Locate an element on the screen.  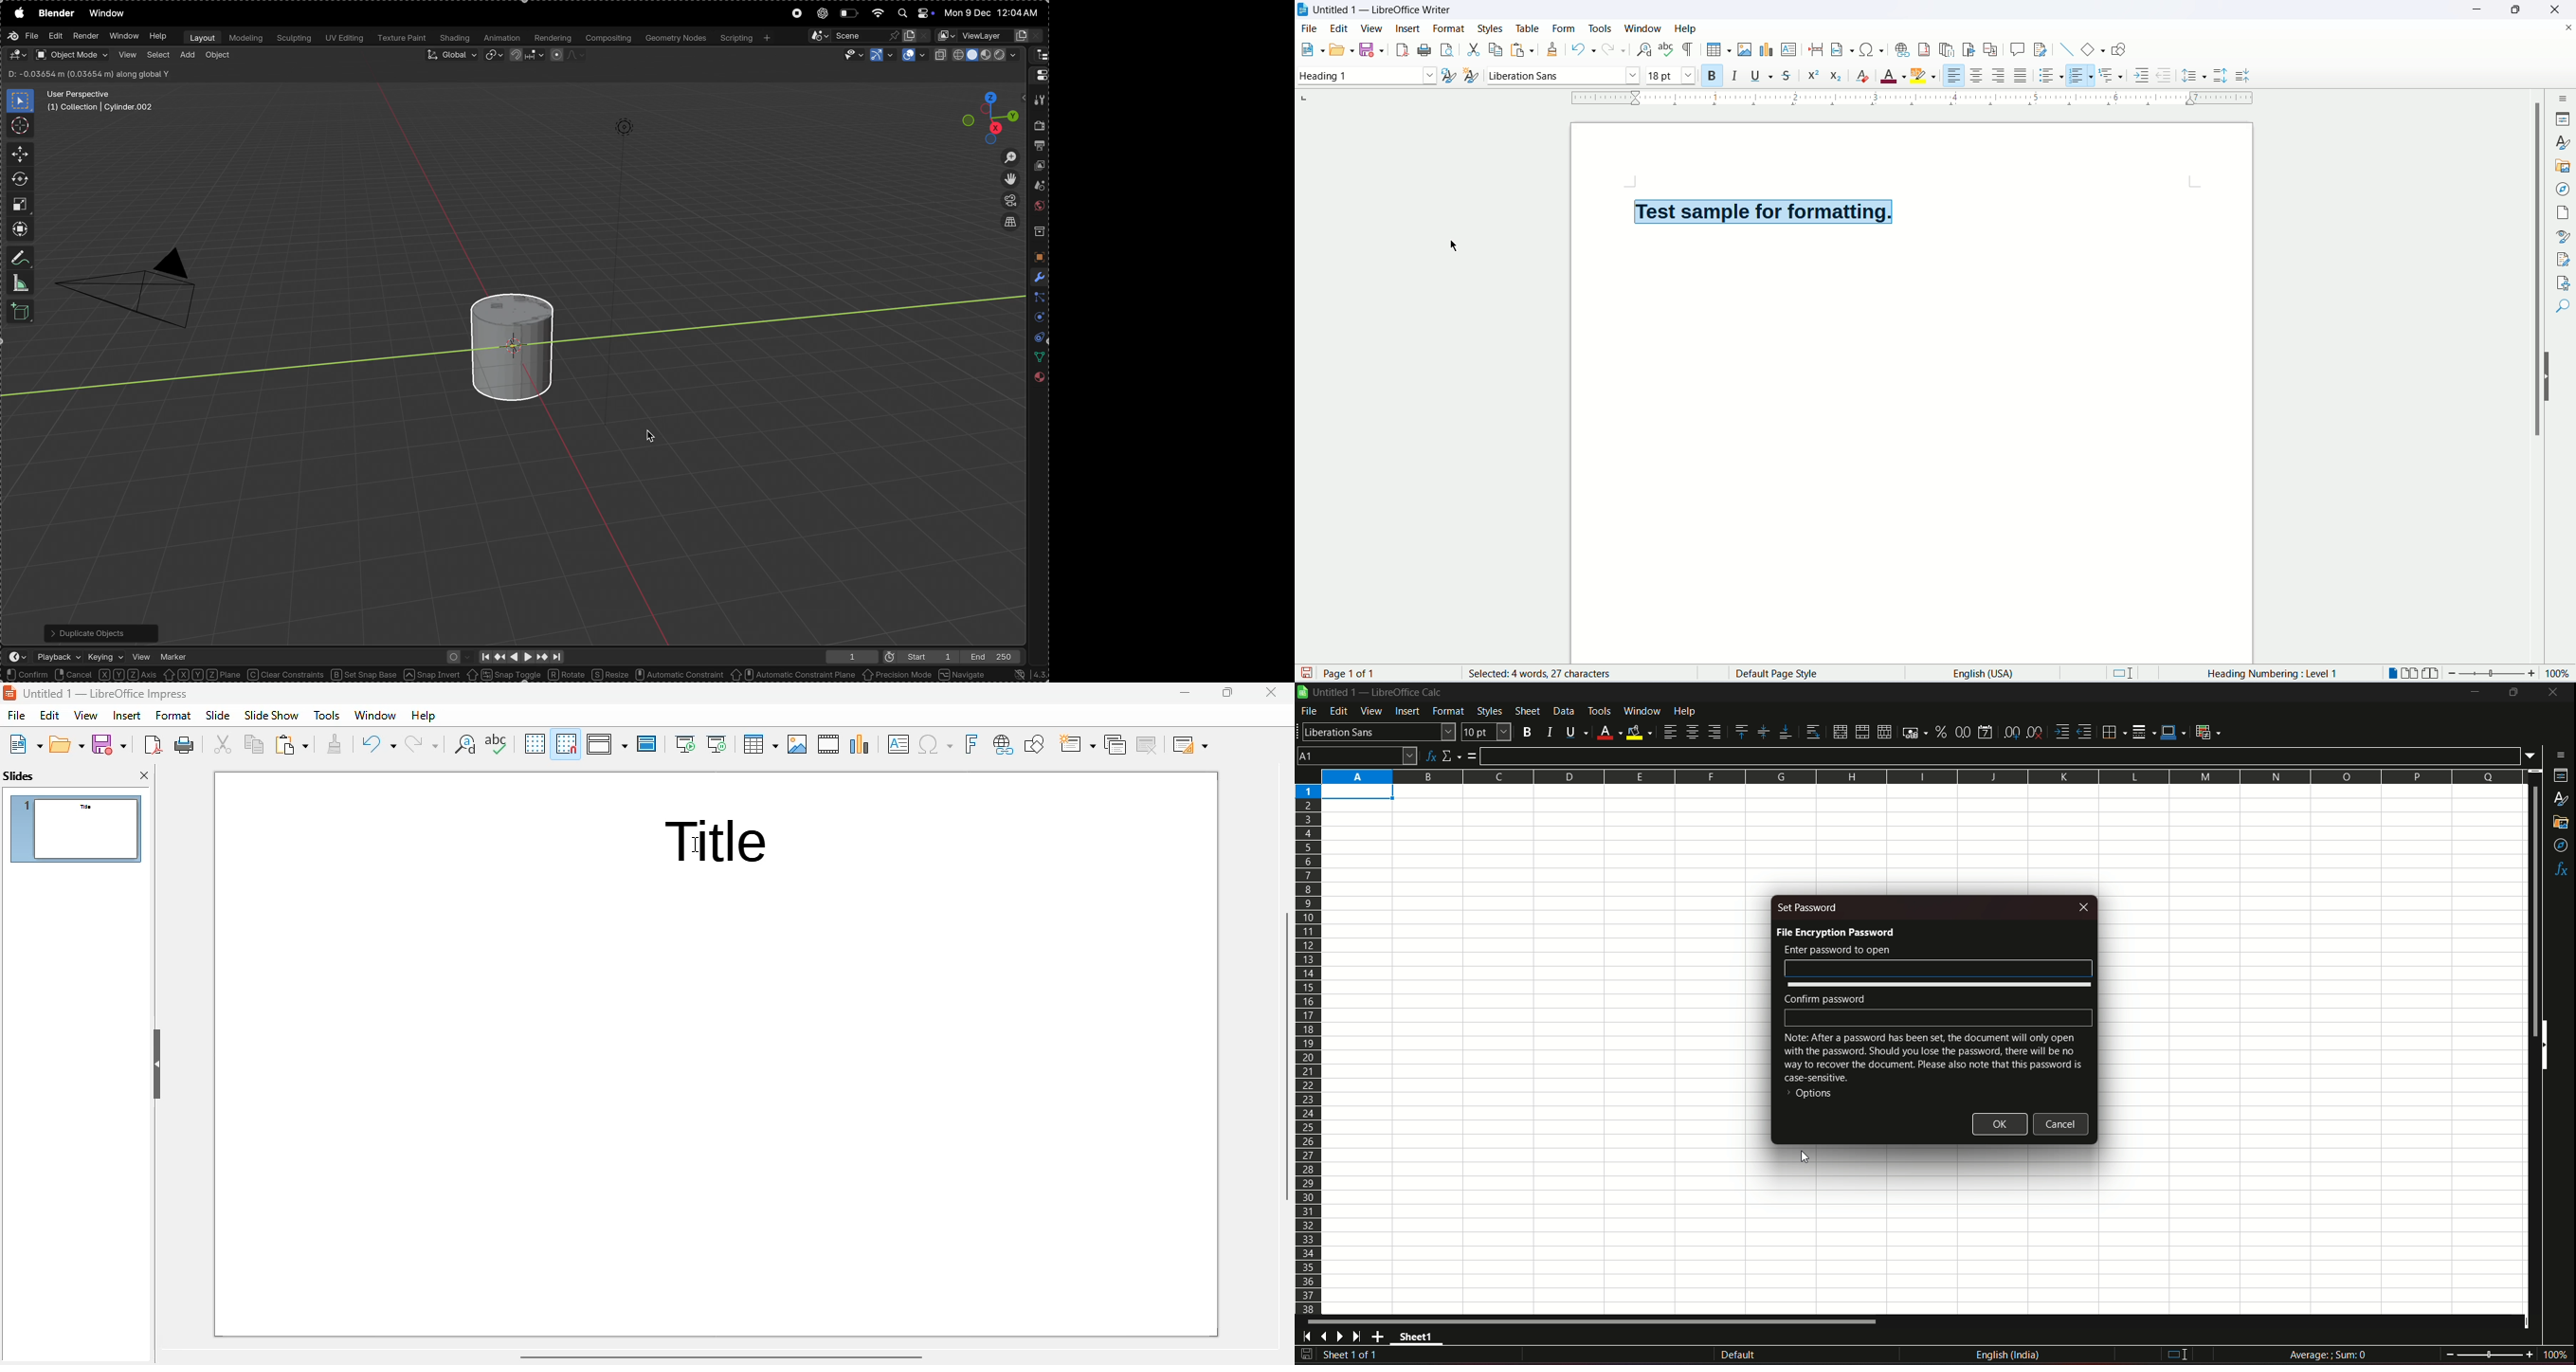
format is located at coordinates (172, 715).